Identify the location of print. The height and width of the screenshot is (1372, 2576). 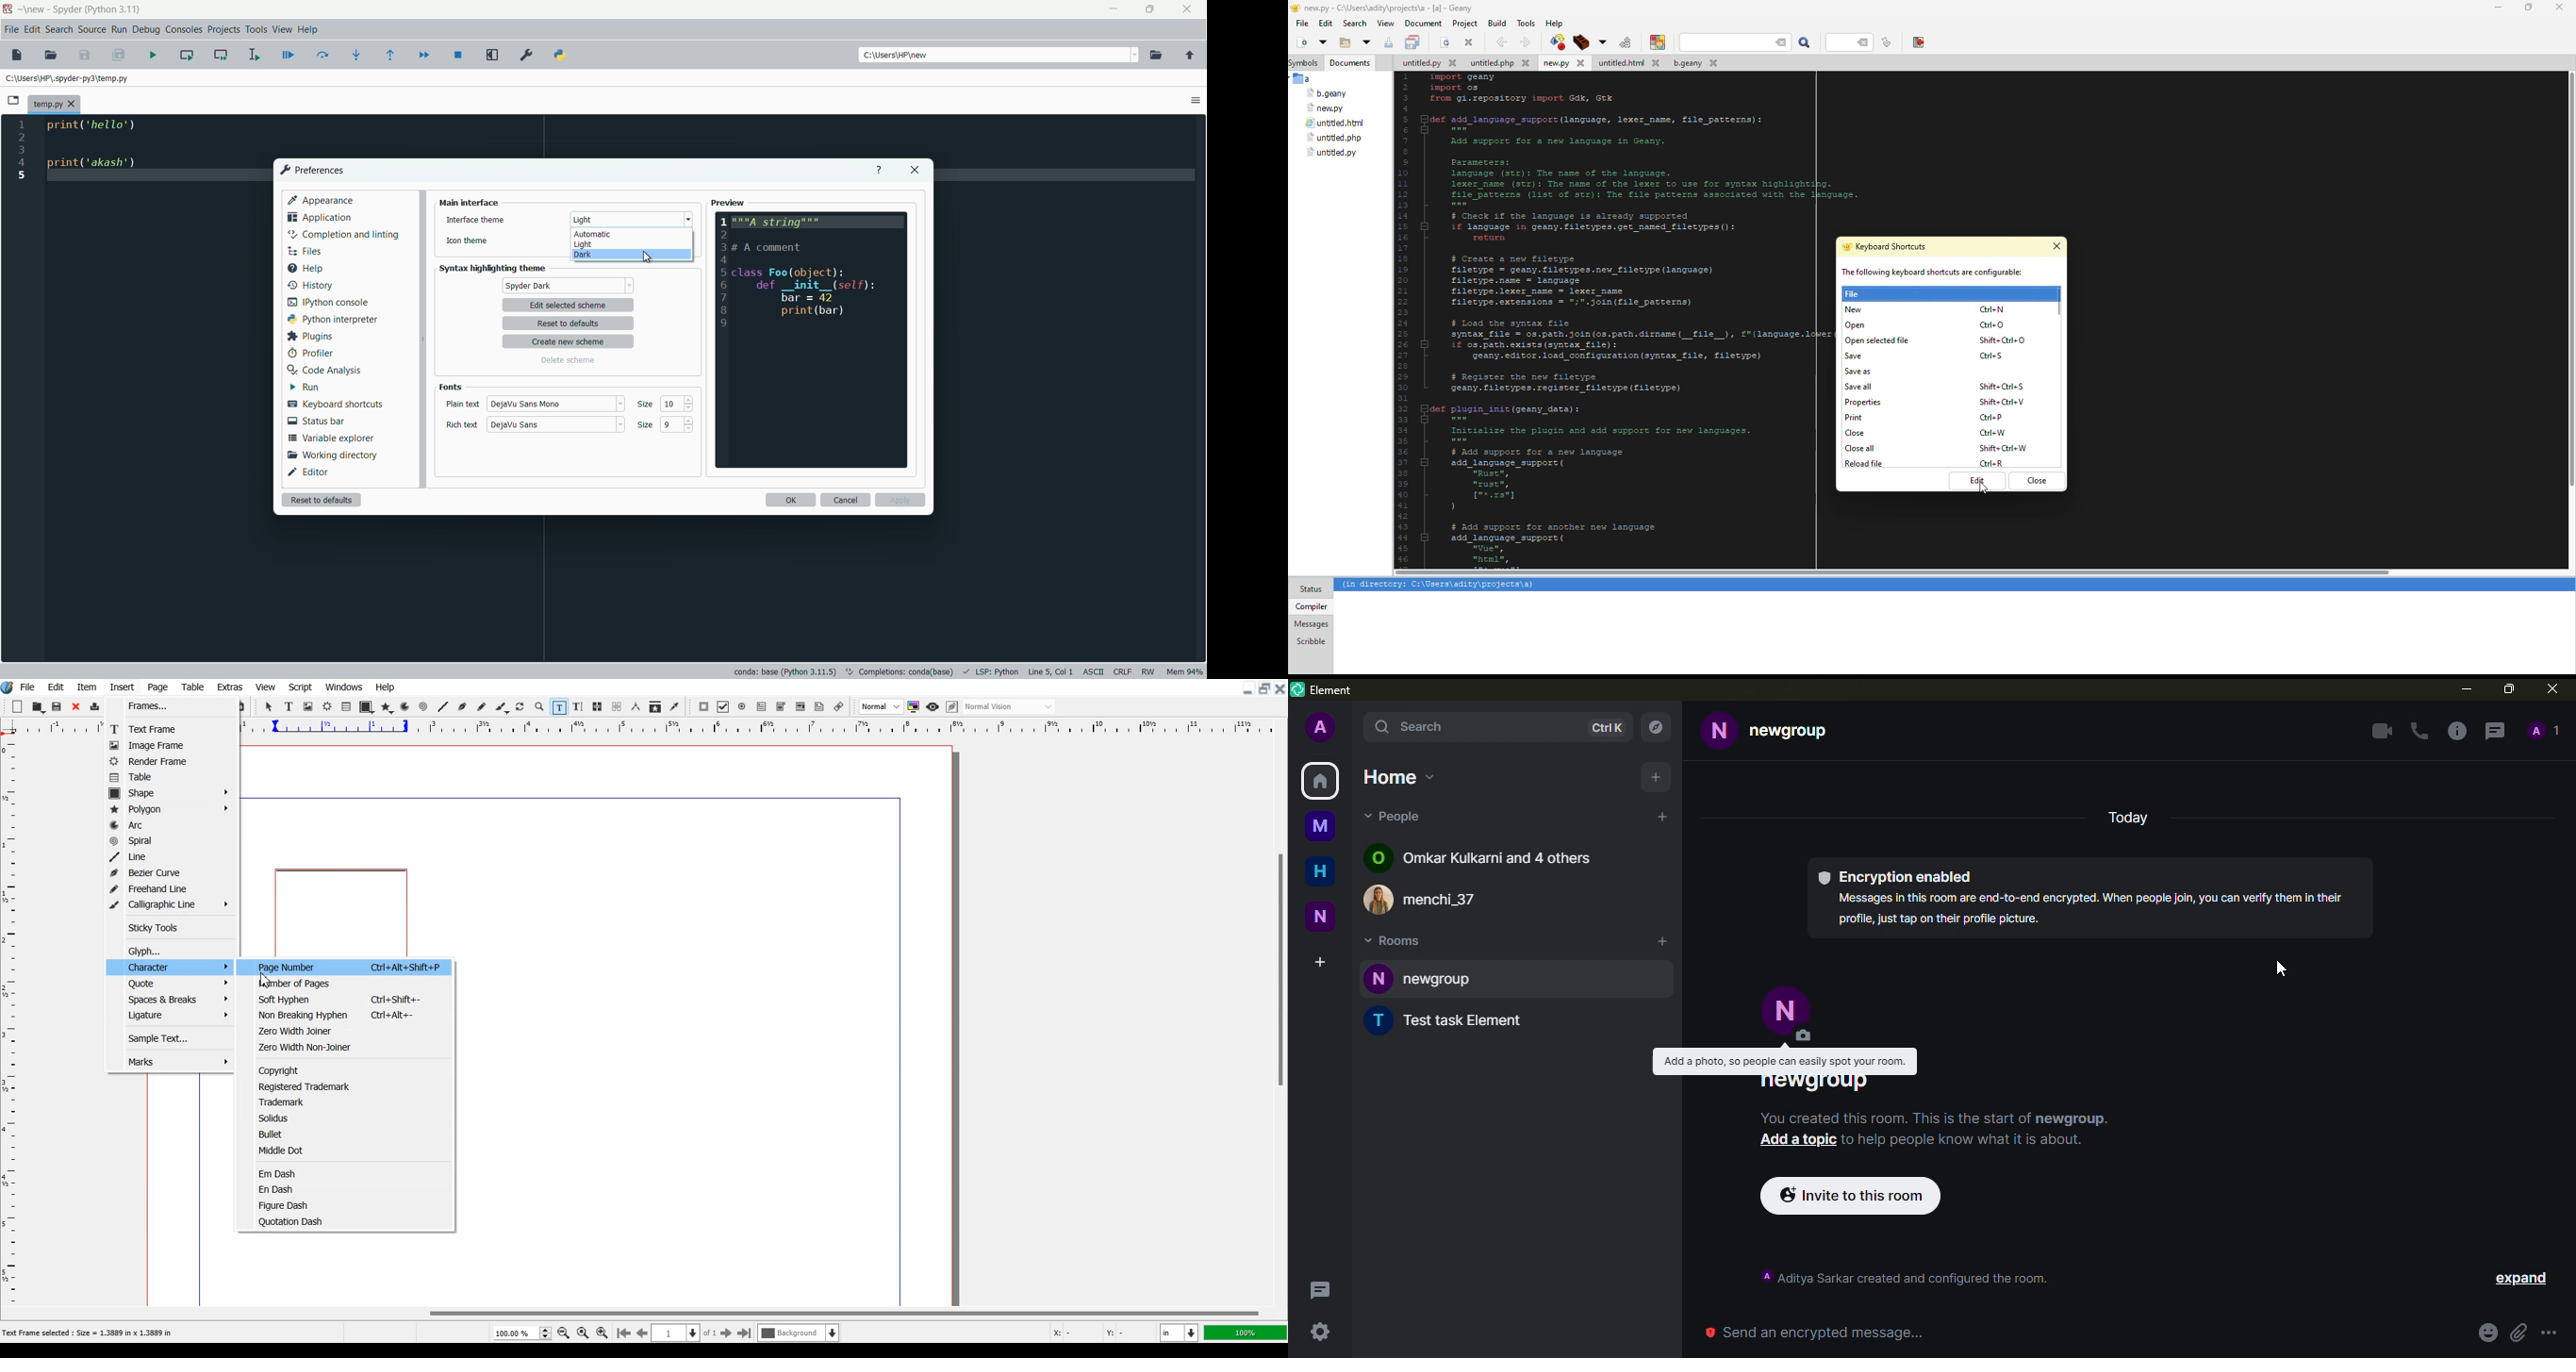
(1852, 417).